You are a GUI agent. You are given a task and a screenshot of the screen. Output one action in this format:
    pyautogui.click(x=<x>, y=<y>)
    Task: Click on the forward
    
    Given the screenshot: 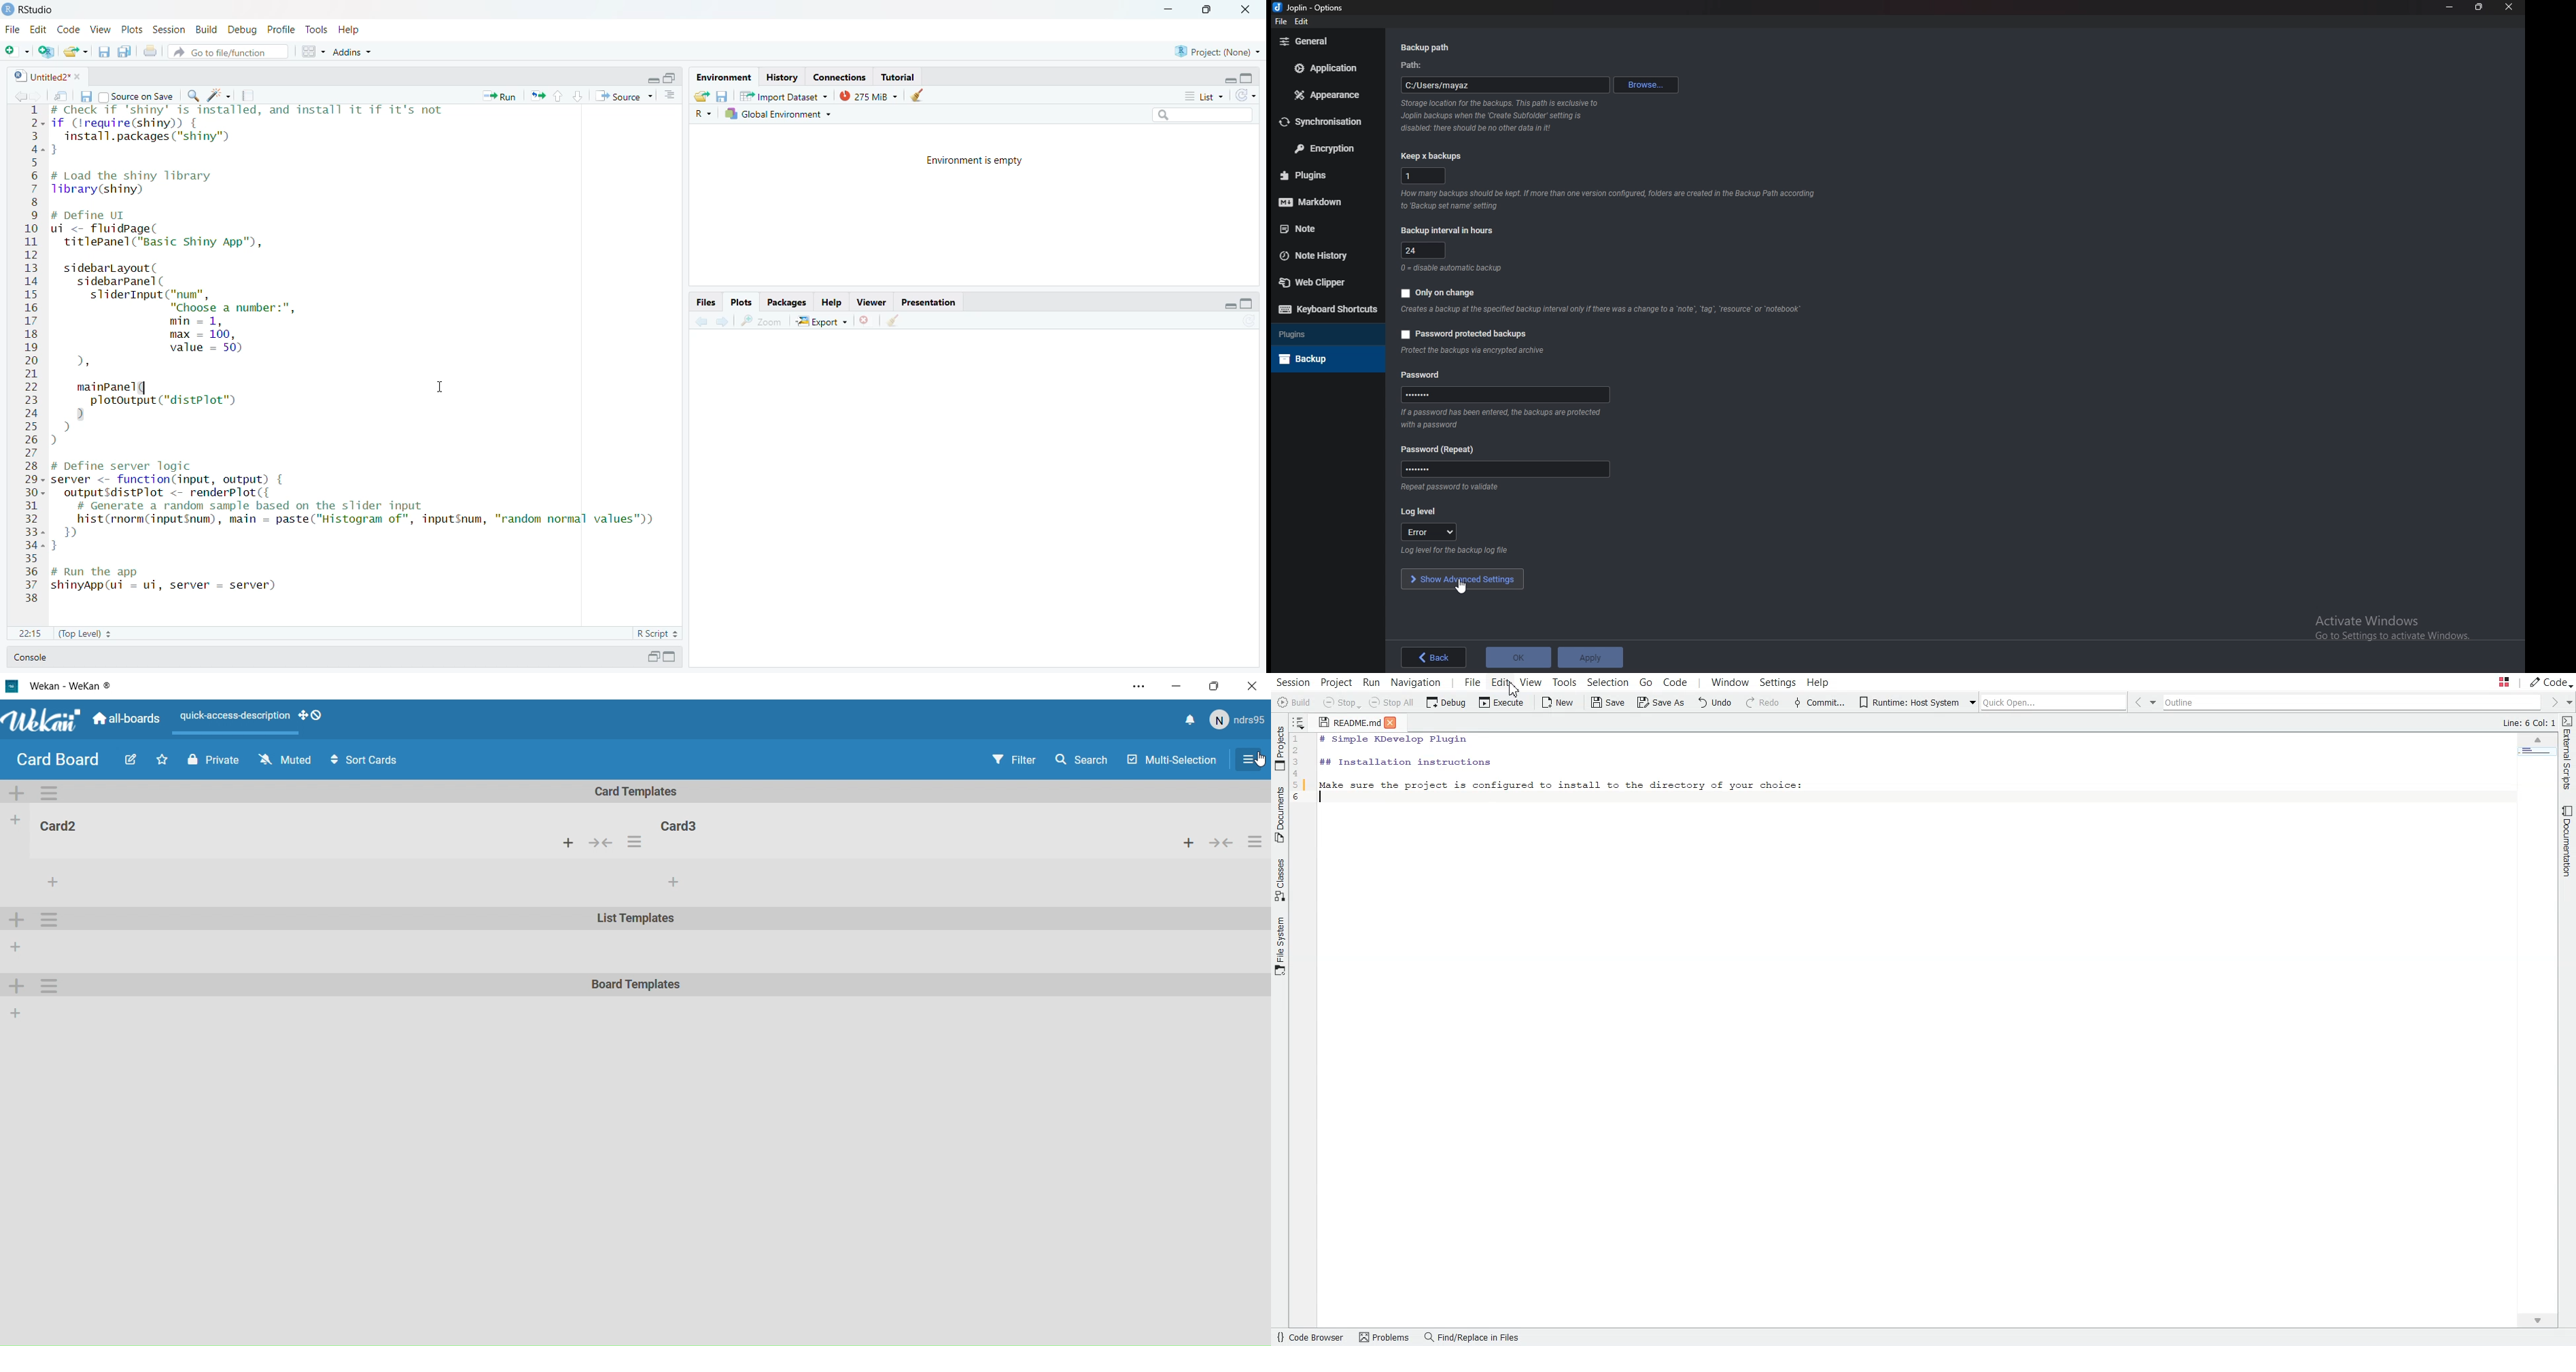 What is the action you would take?
    pyautogui.click(x=36, y=96)
    